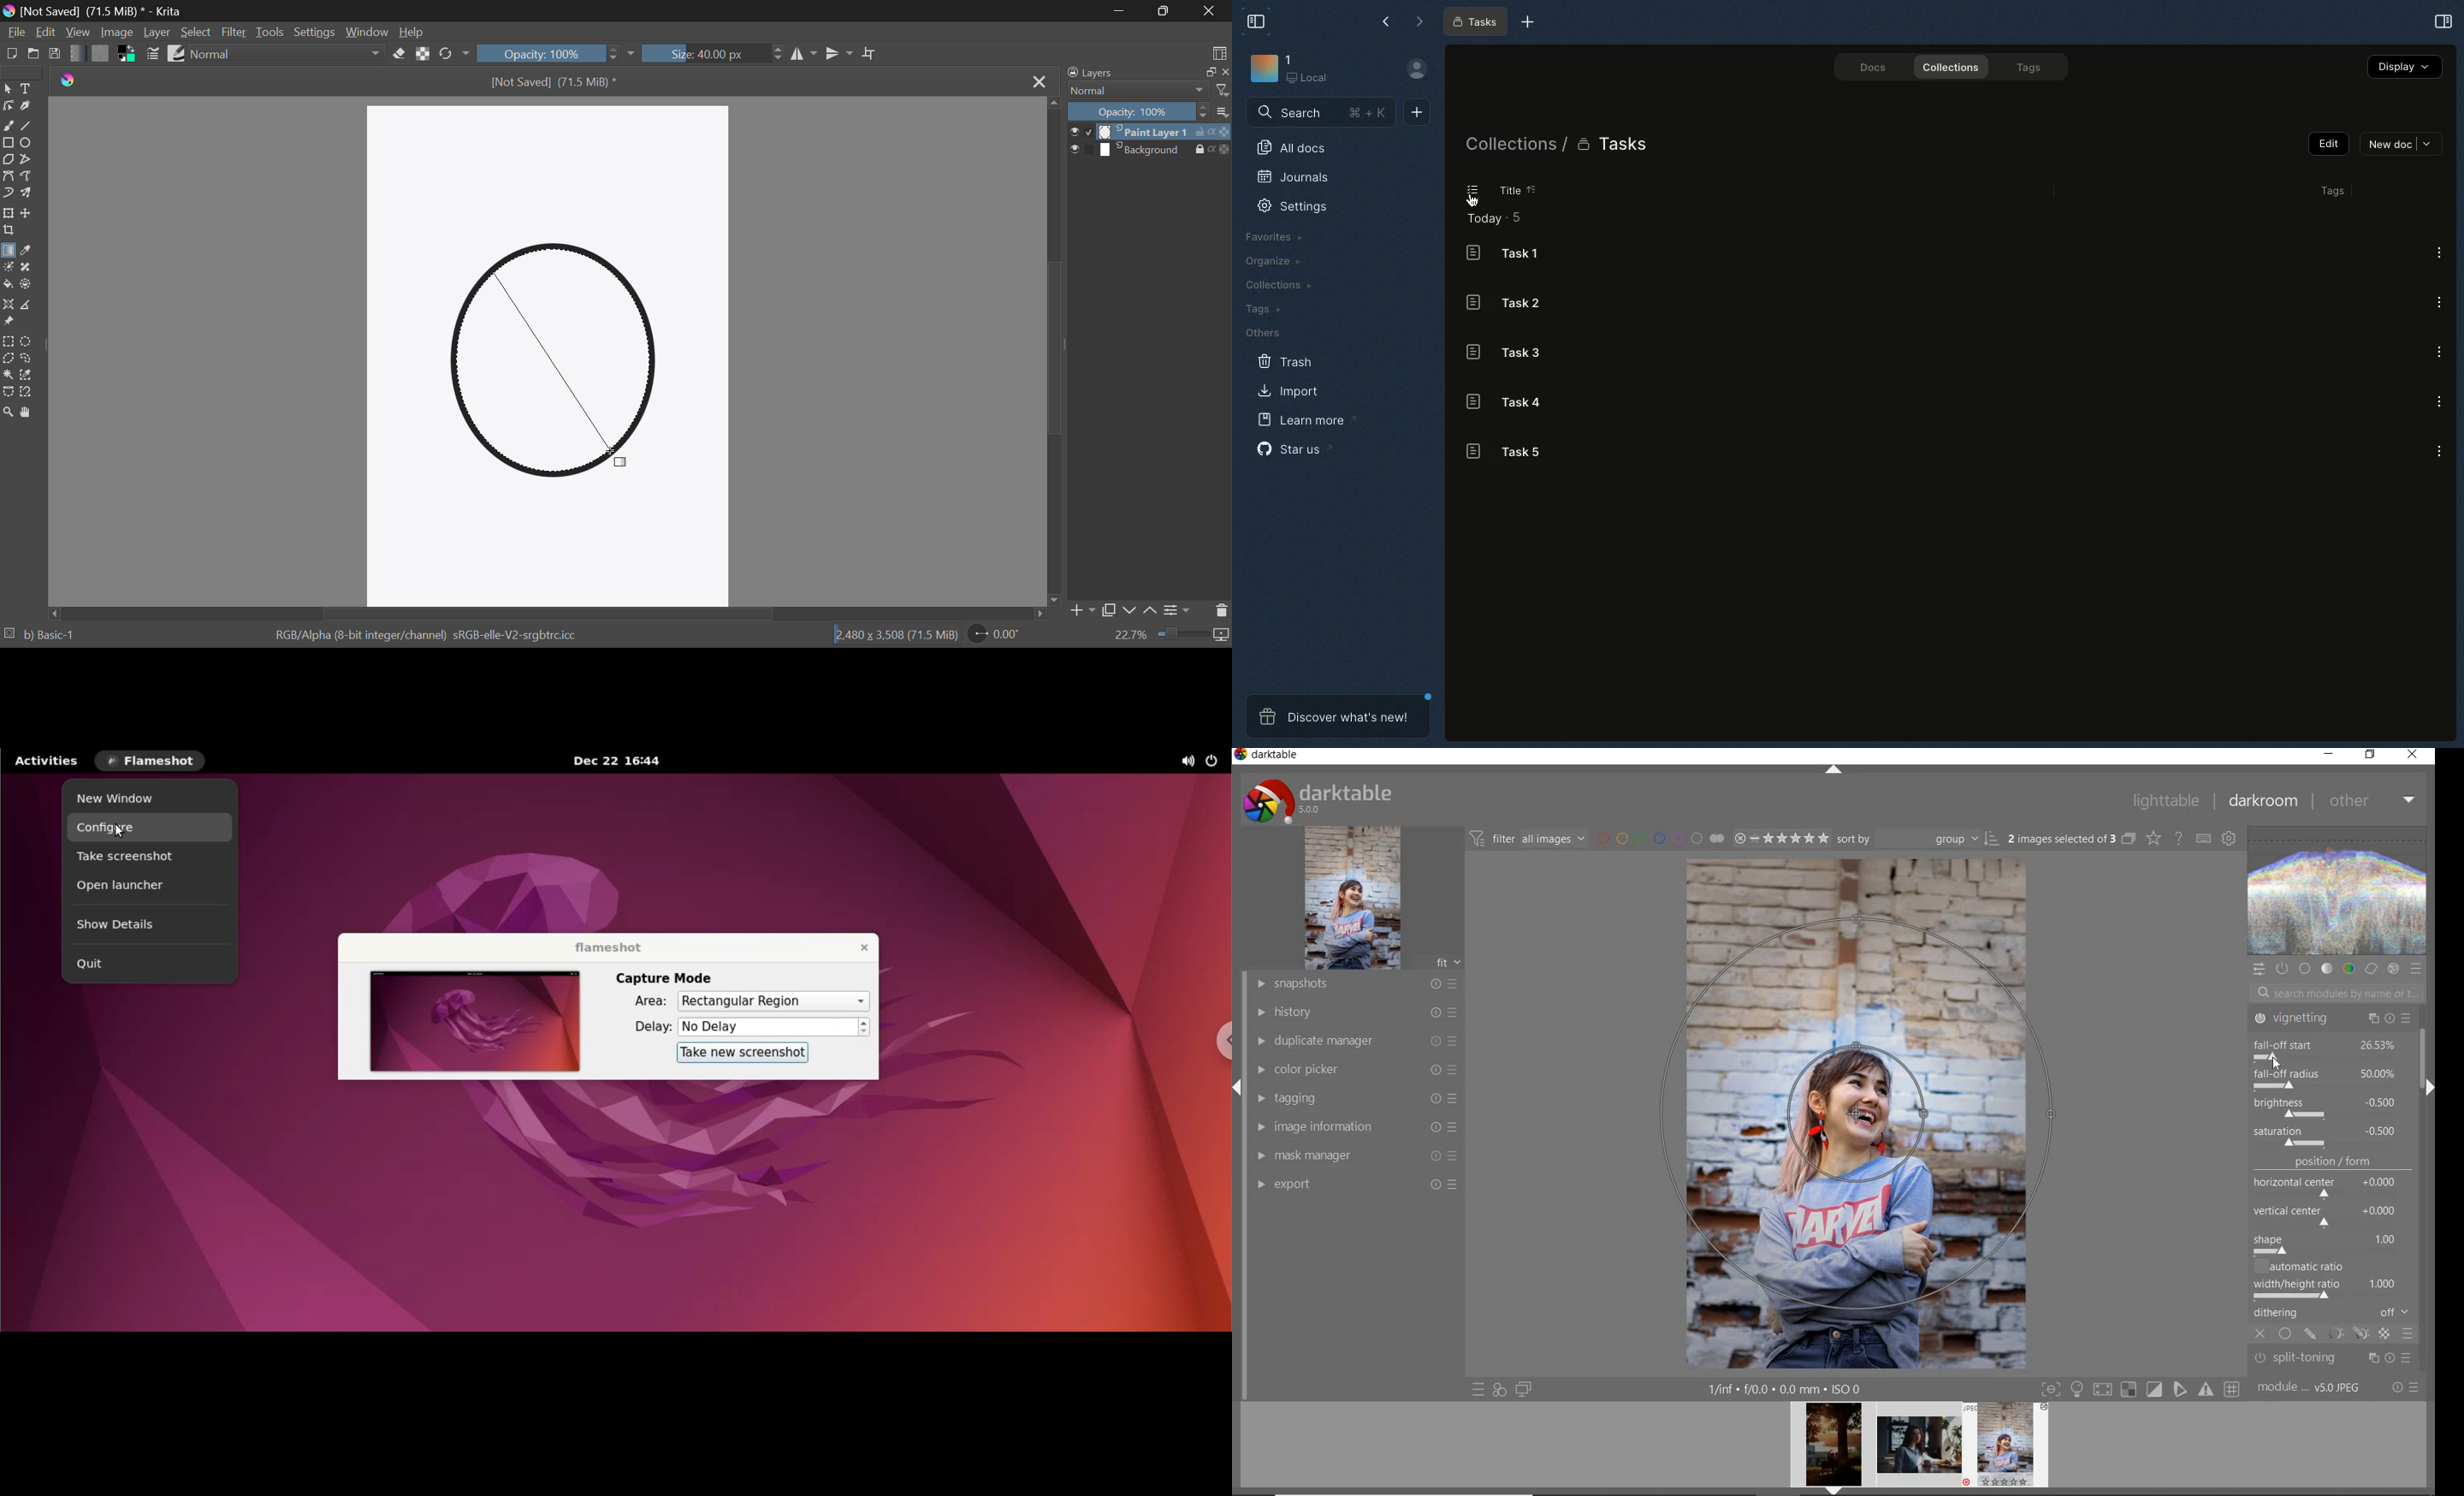 Image resolution: width=2464 pixels, height=1512 pixels. What do you see at coordinates (9, 144) in the screenshot?
I see `Rectangle` at bounding box center [9, 144].